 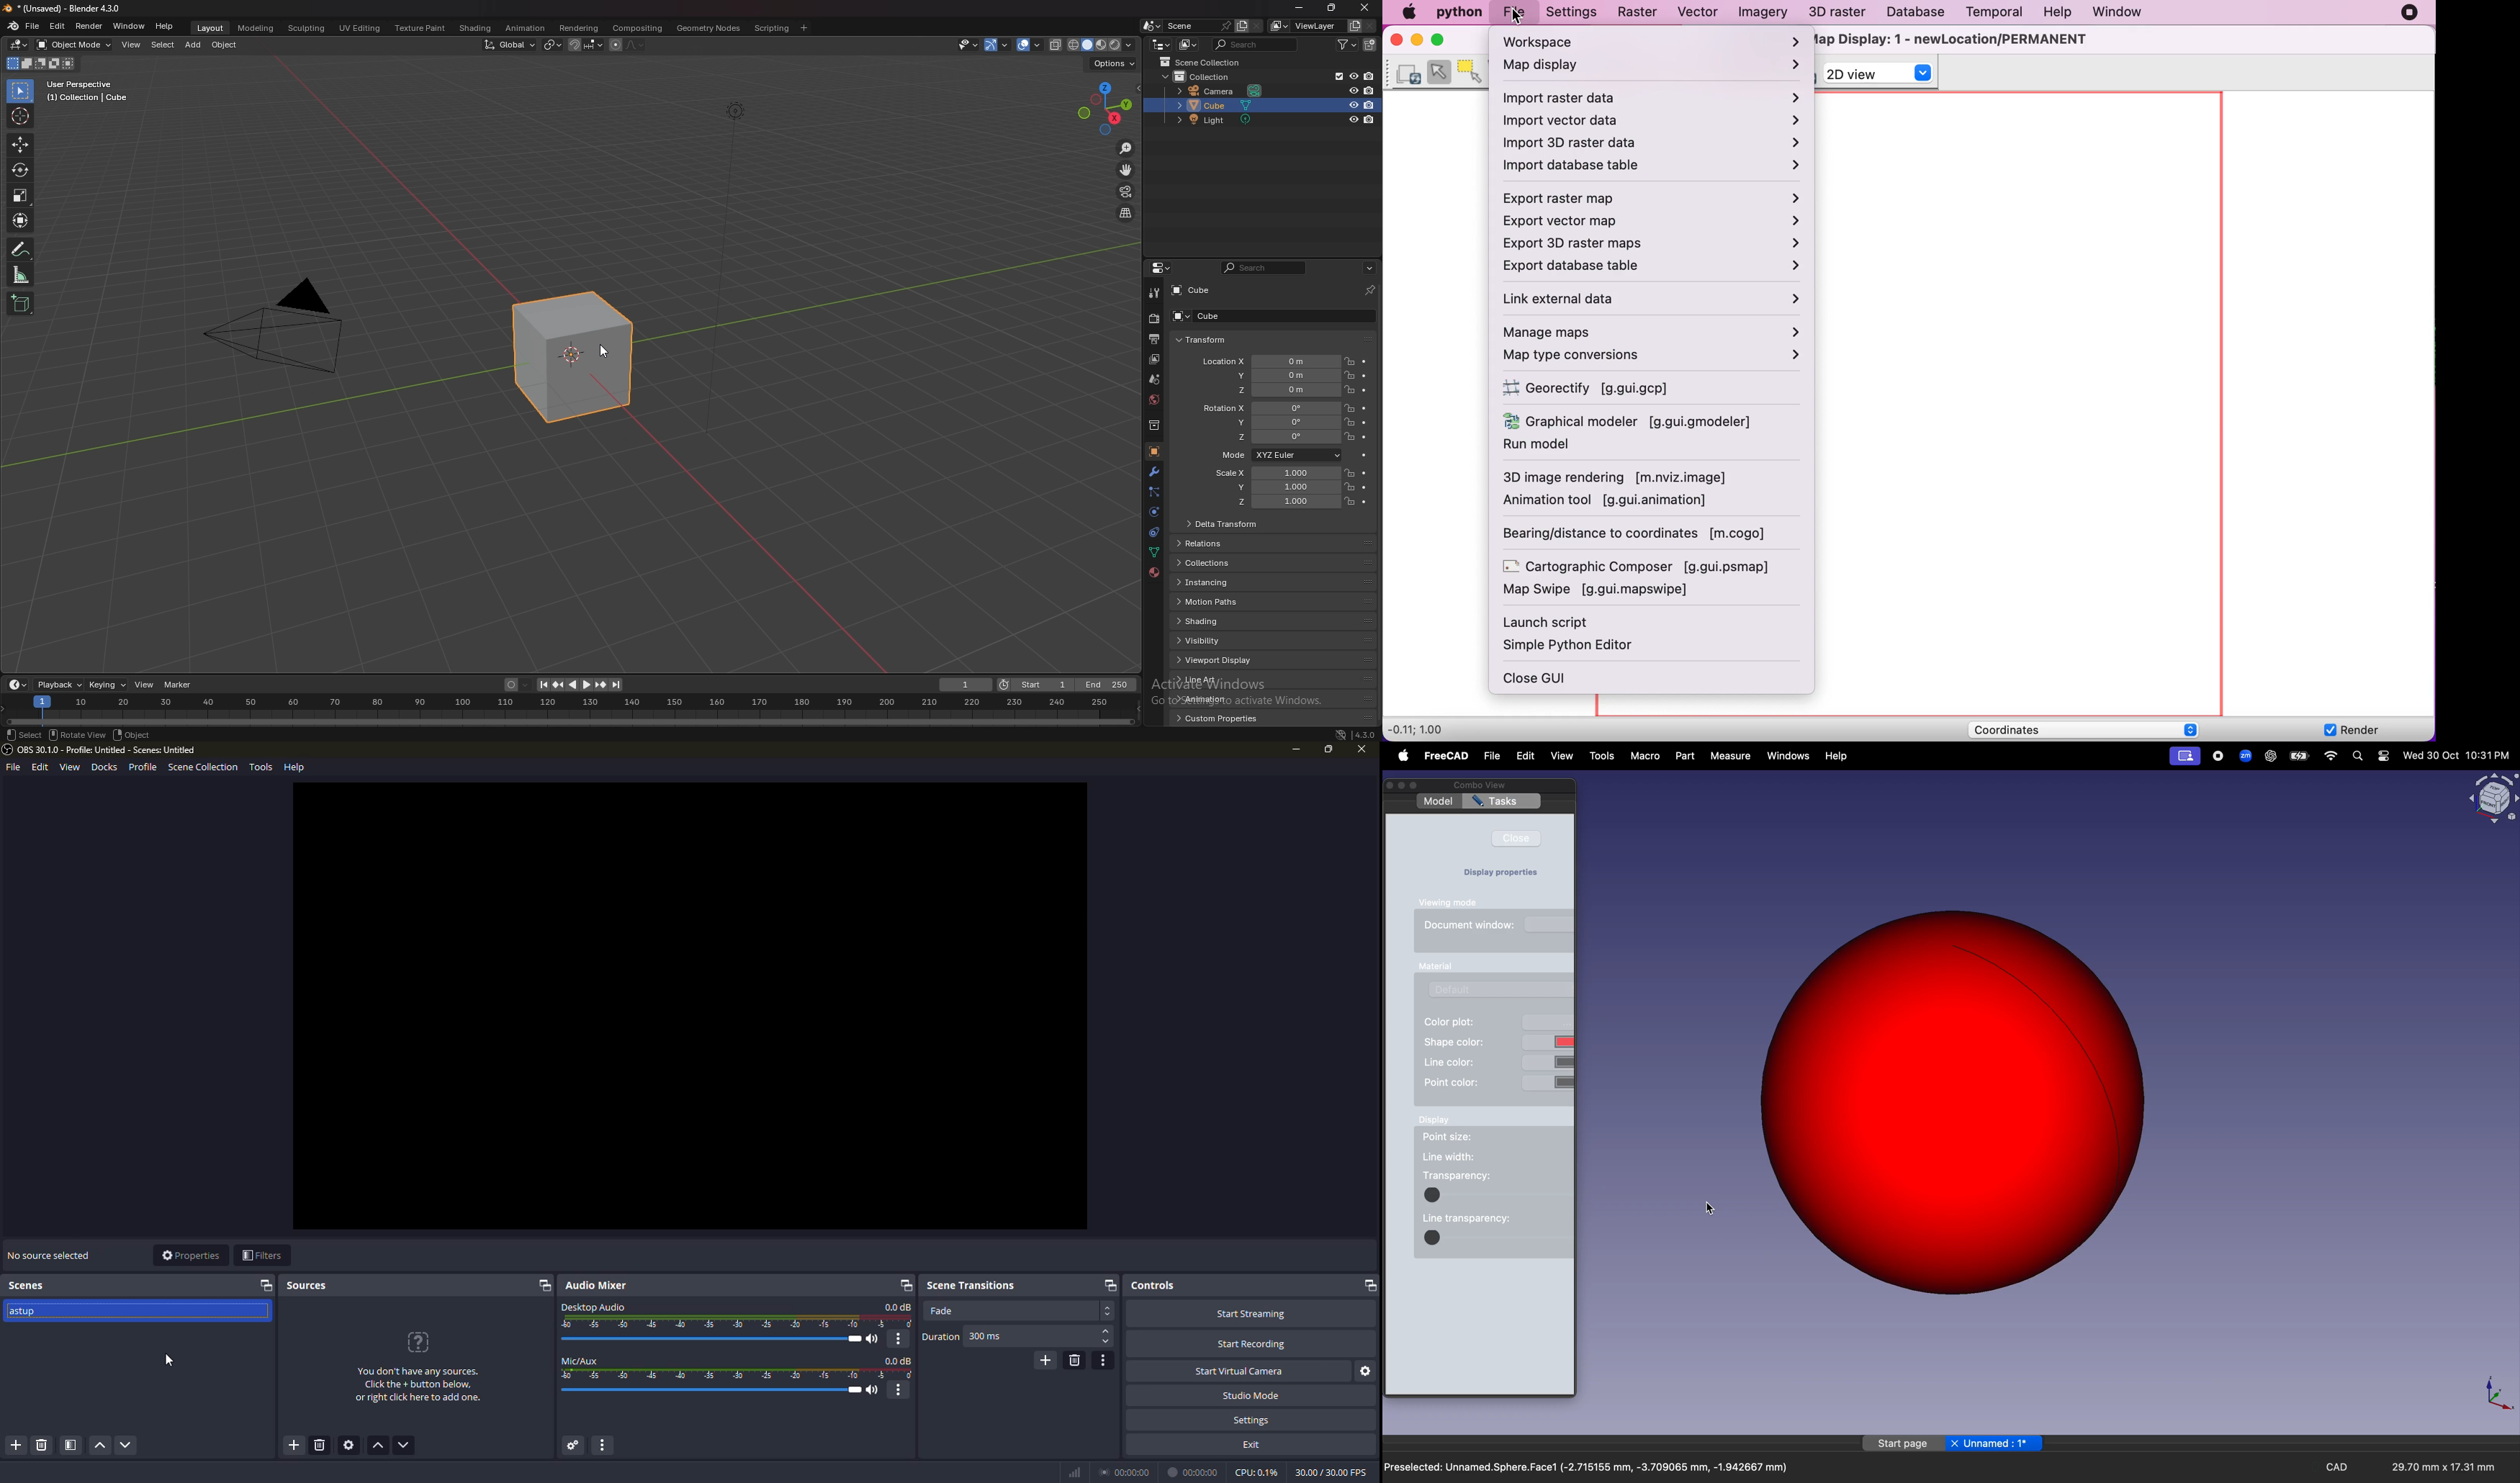 What do you see at coordinates (2456, 755) in the screenshot?
I see `Wed 30 Oct 10:31 PM` at bounding box center [2456, 755].